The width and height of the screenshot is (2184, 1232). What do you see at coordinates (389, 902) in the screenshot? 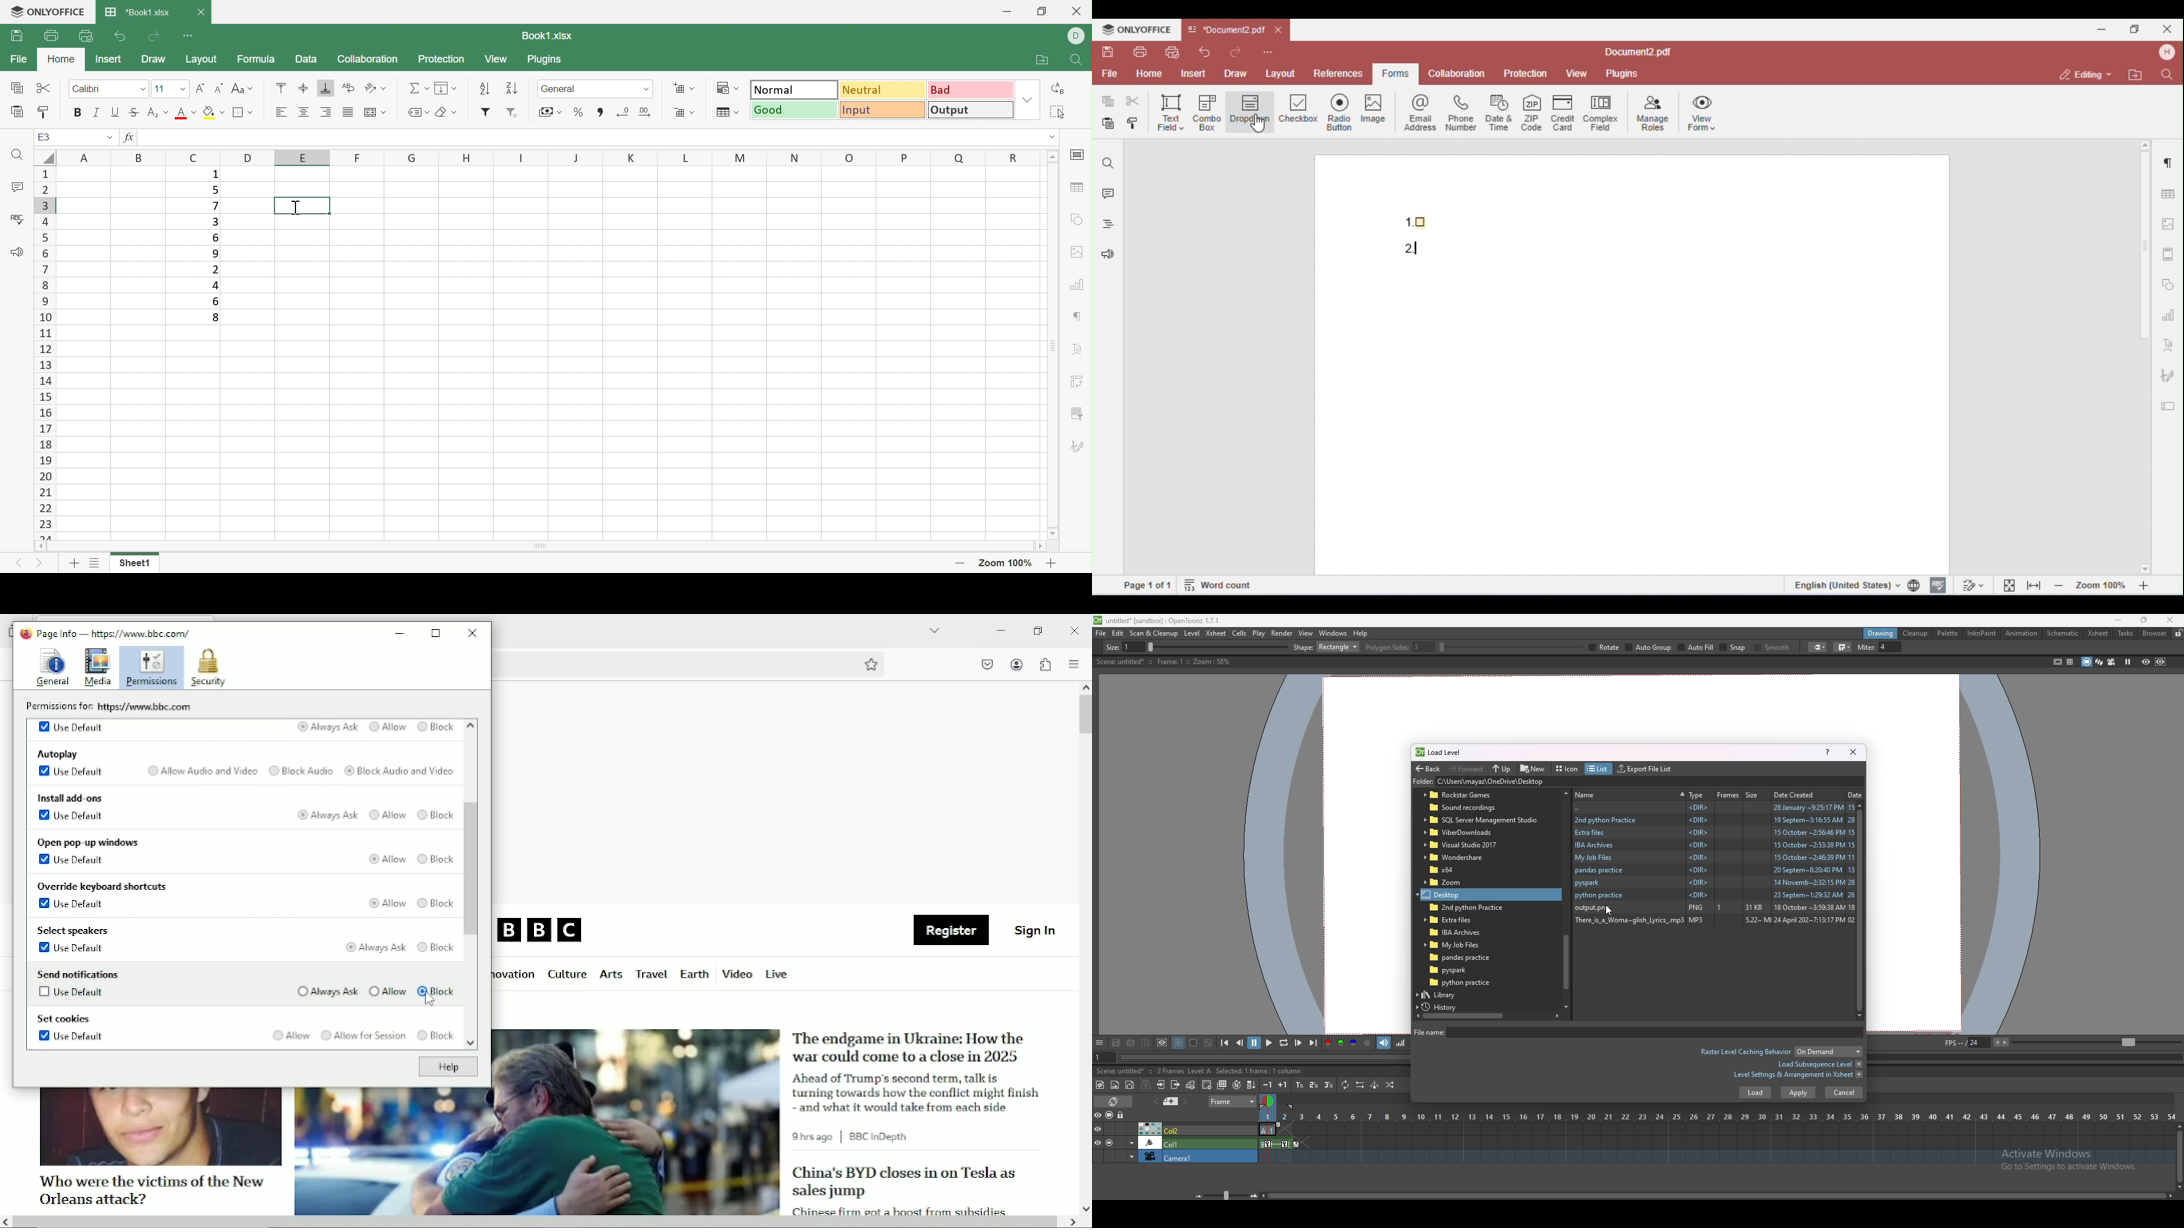
I see `Allow` at bounding box center [389, 902].